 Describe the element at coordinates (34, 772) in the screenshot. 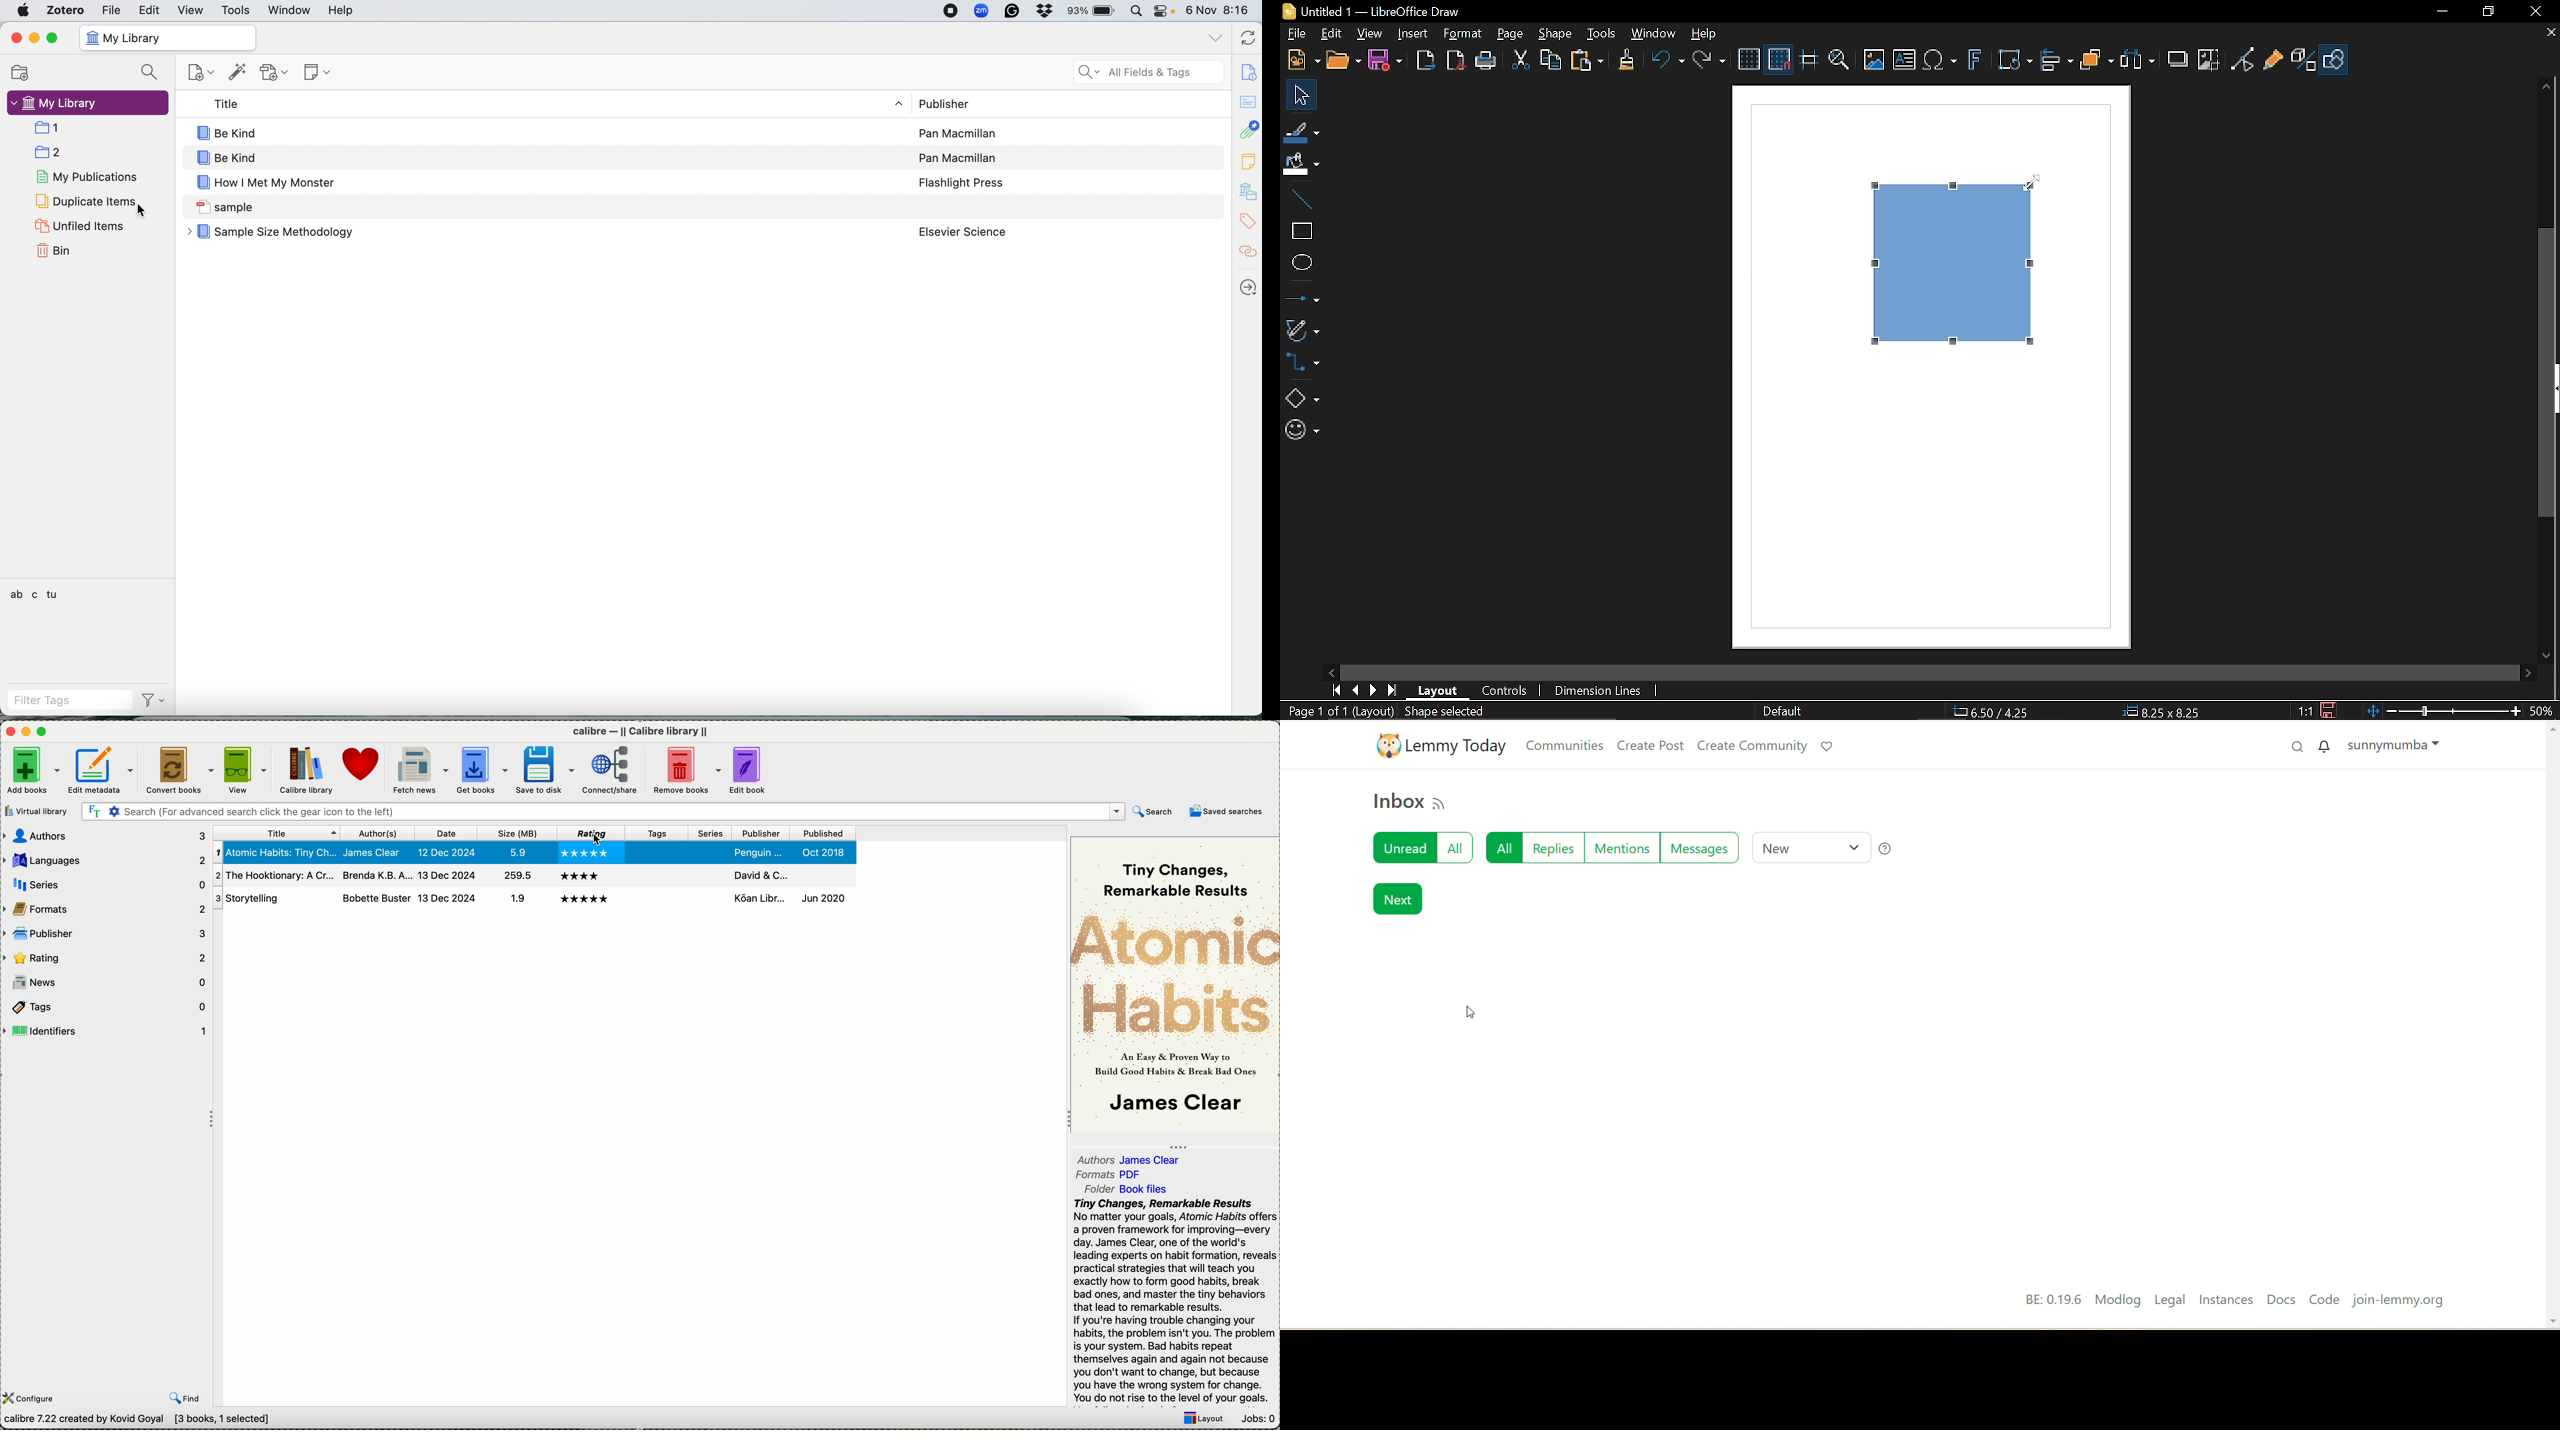

I see `add books` at that location.